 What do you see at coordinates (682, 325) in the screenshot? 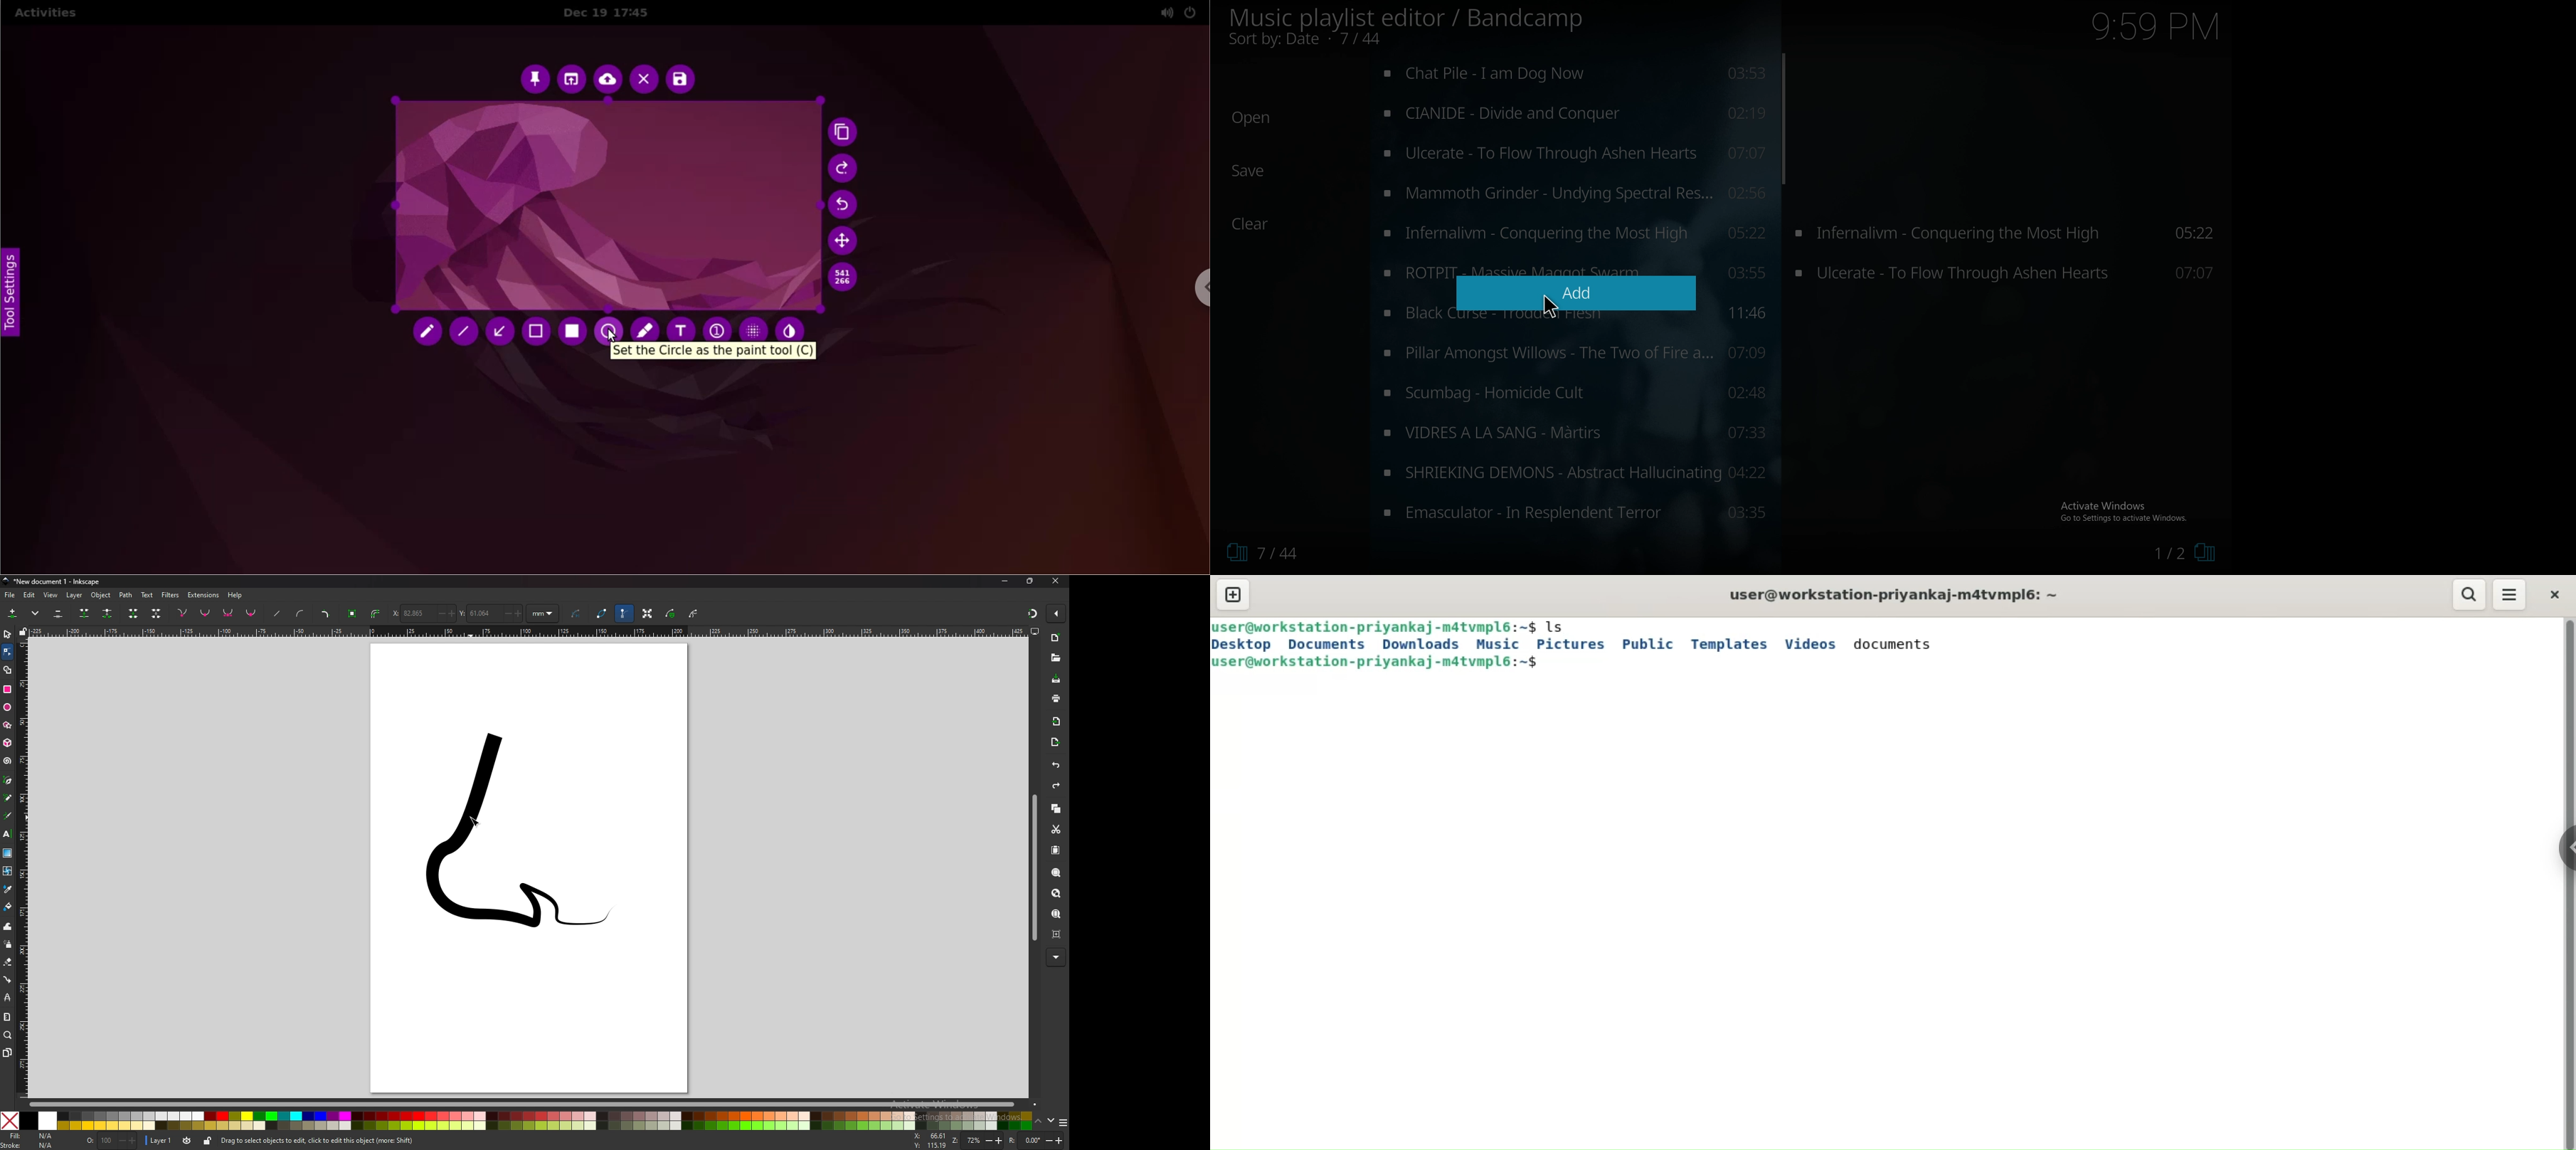
I see `text tool` at bounding box center [682, 325].